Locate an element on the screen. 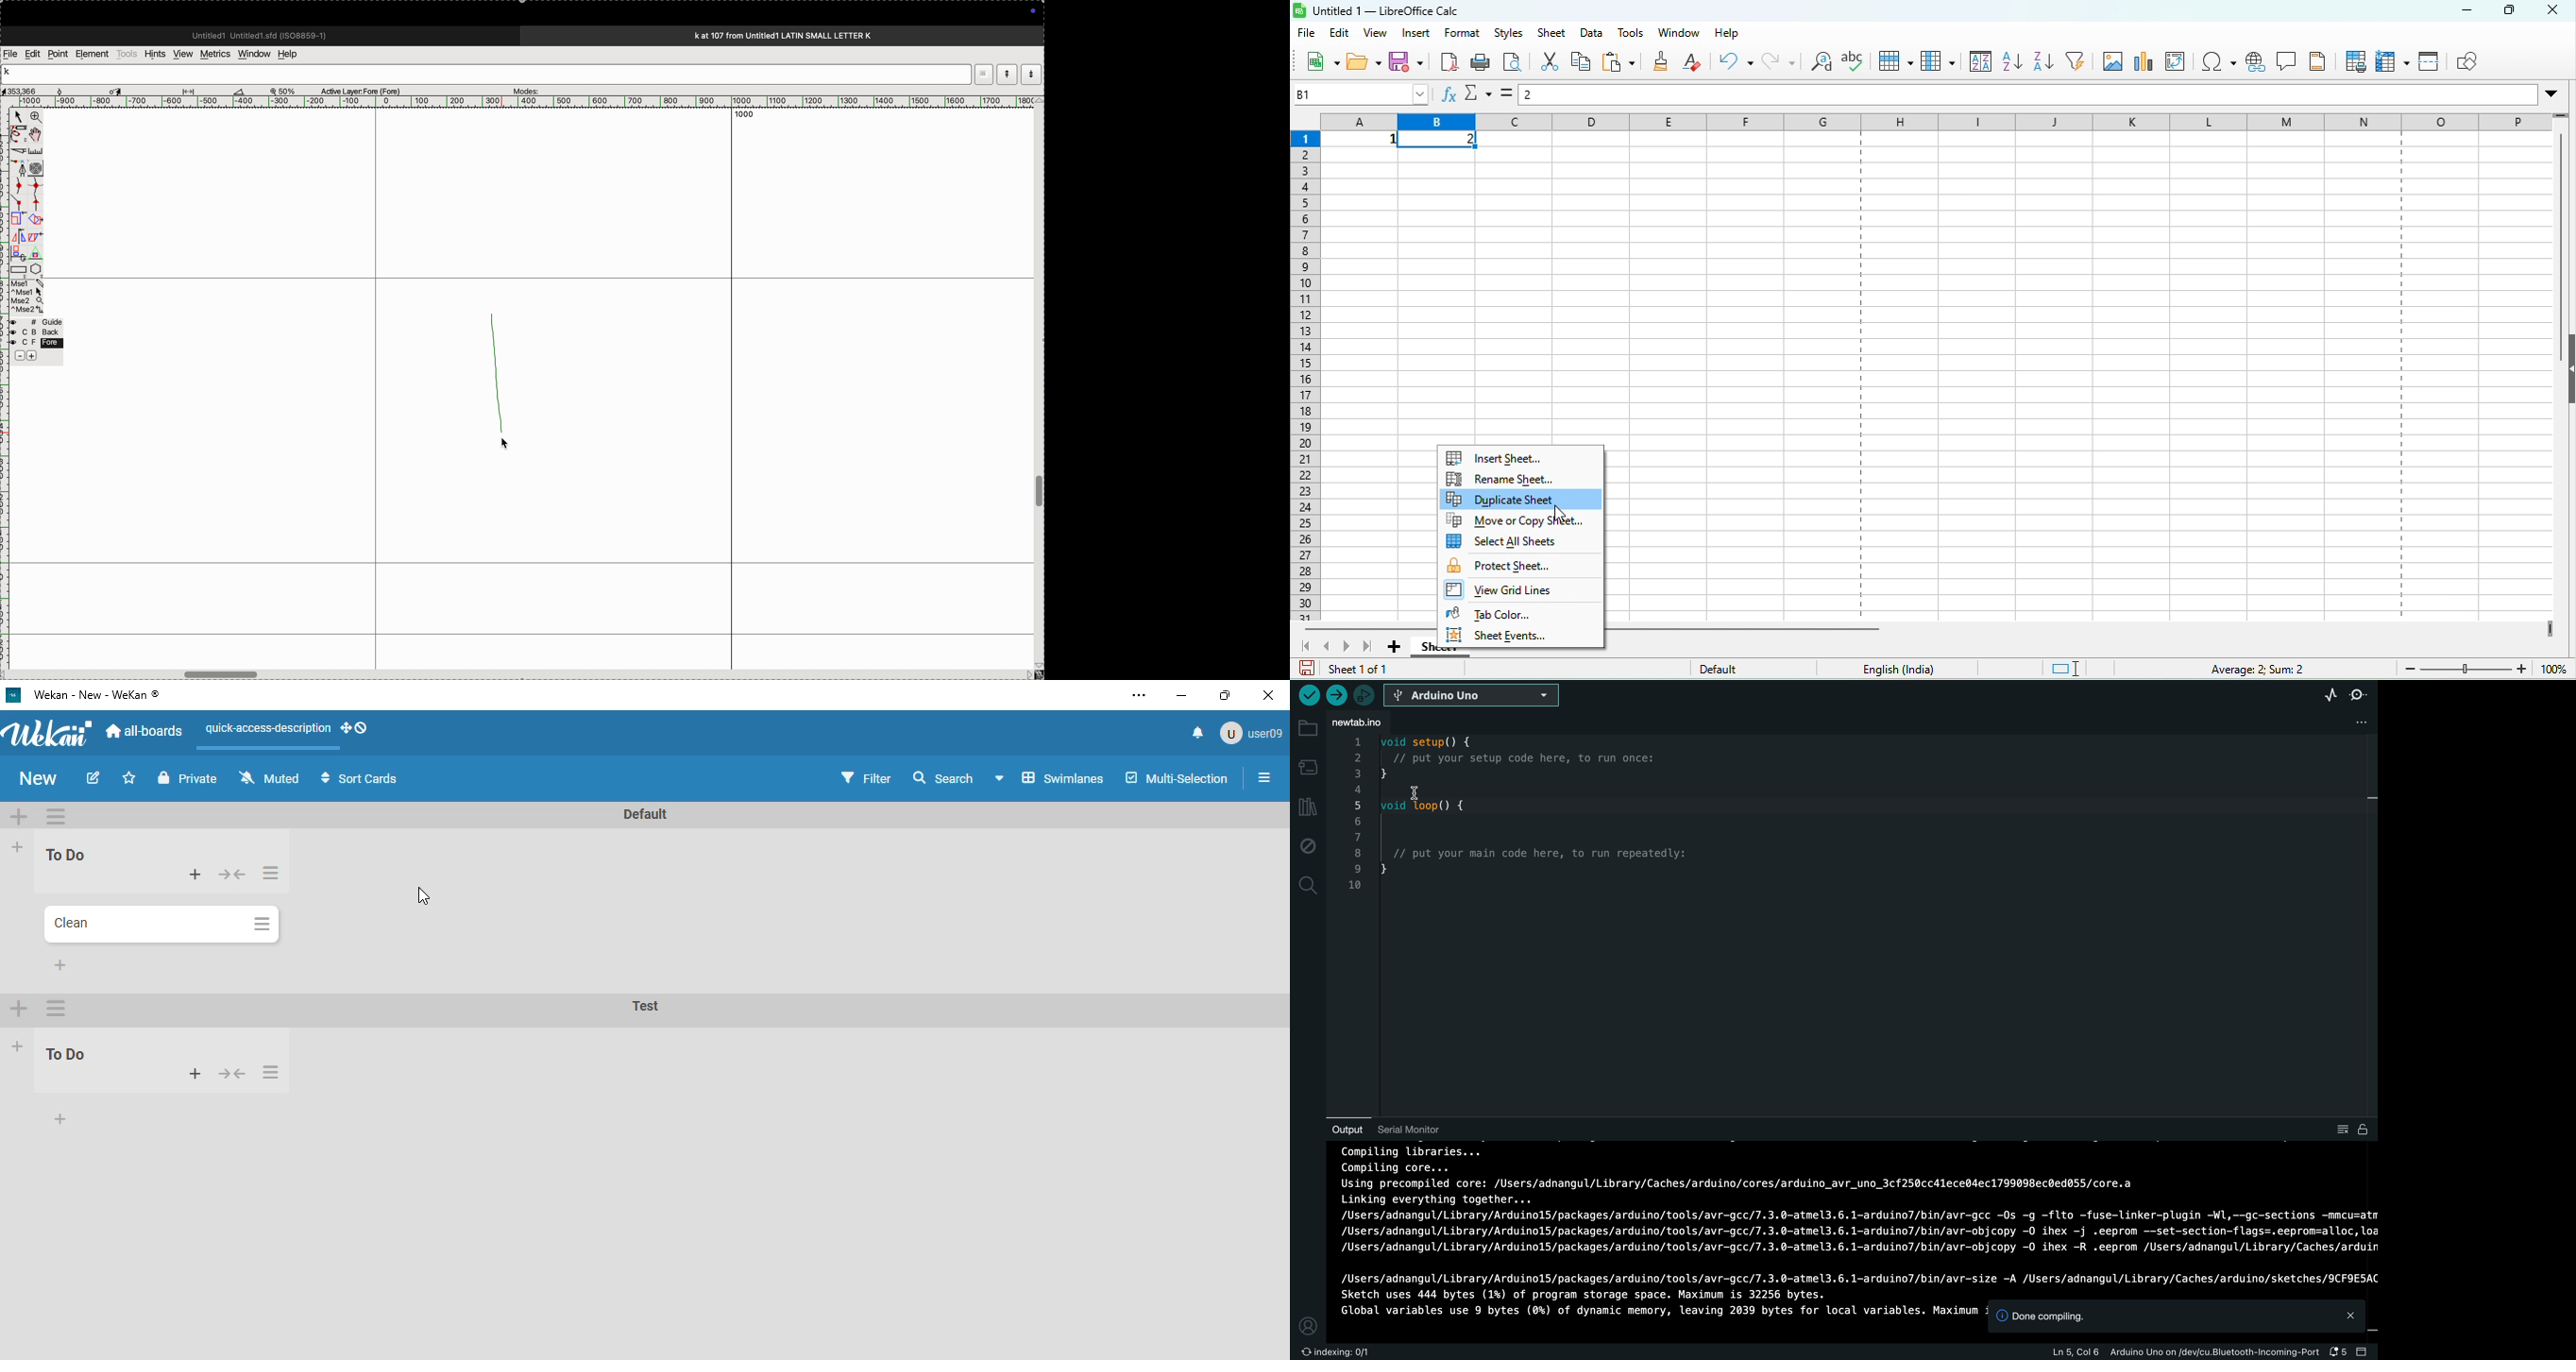 Image resolution: width=2576 pixels, height=1372 pixels. spline is located at coordinates (30, 193).